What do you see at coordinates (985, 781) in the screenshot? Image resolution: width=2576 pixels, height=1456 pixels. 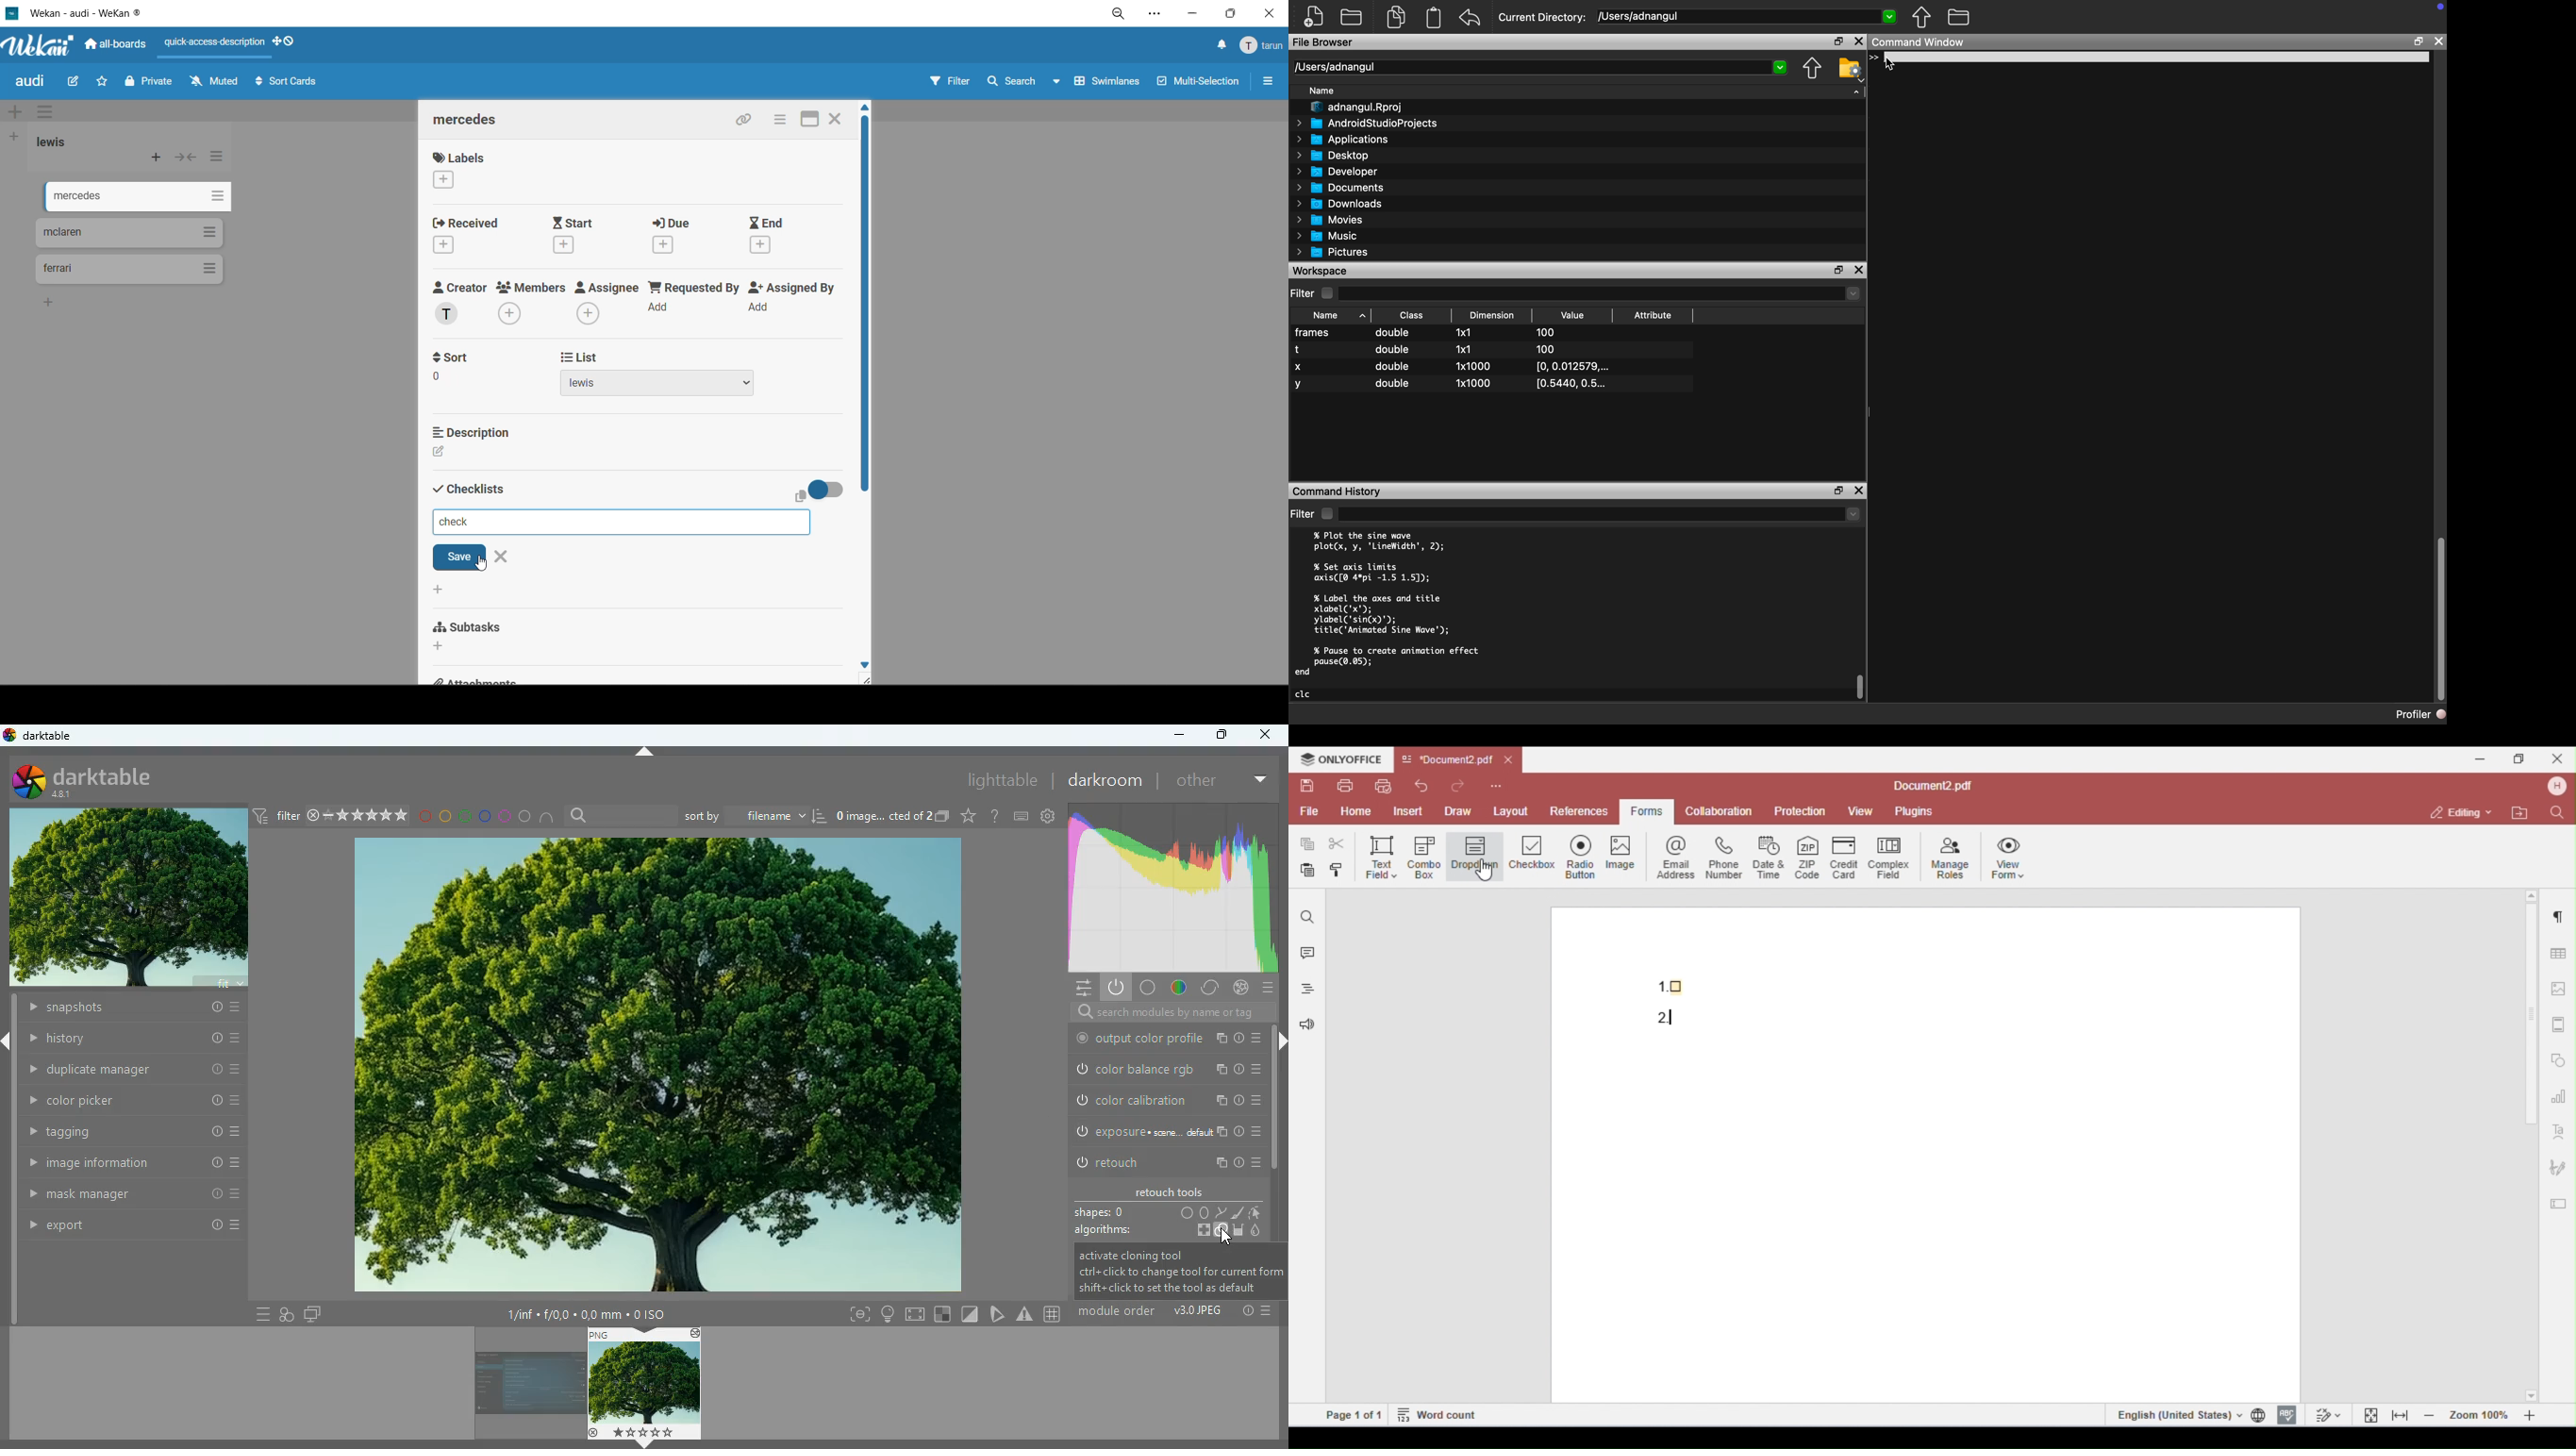 I see `lighttable` at bounding box center [985, 781].